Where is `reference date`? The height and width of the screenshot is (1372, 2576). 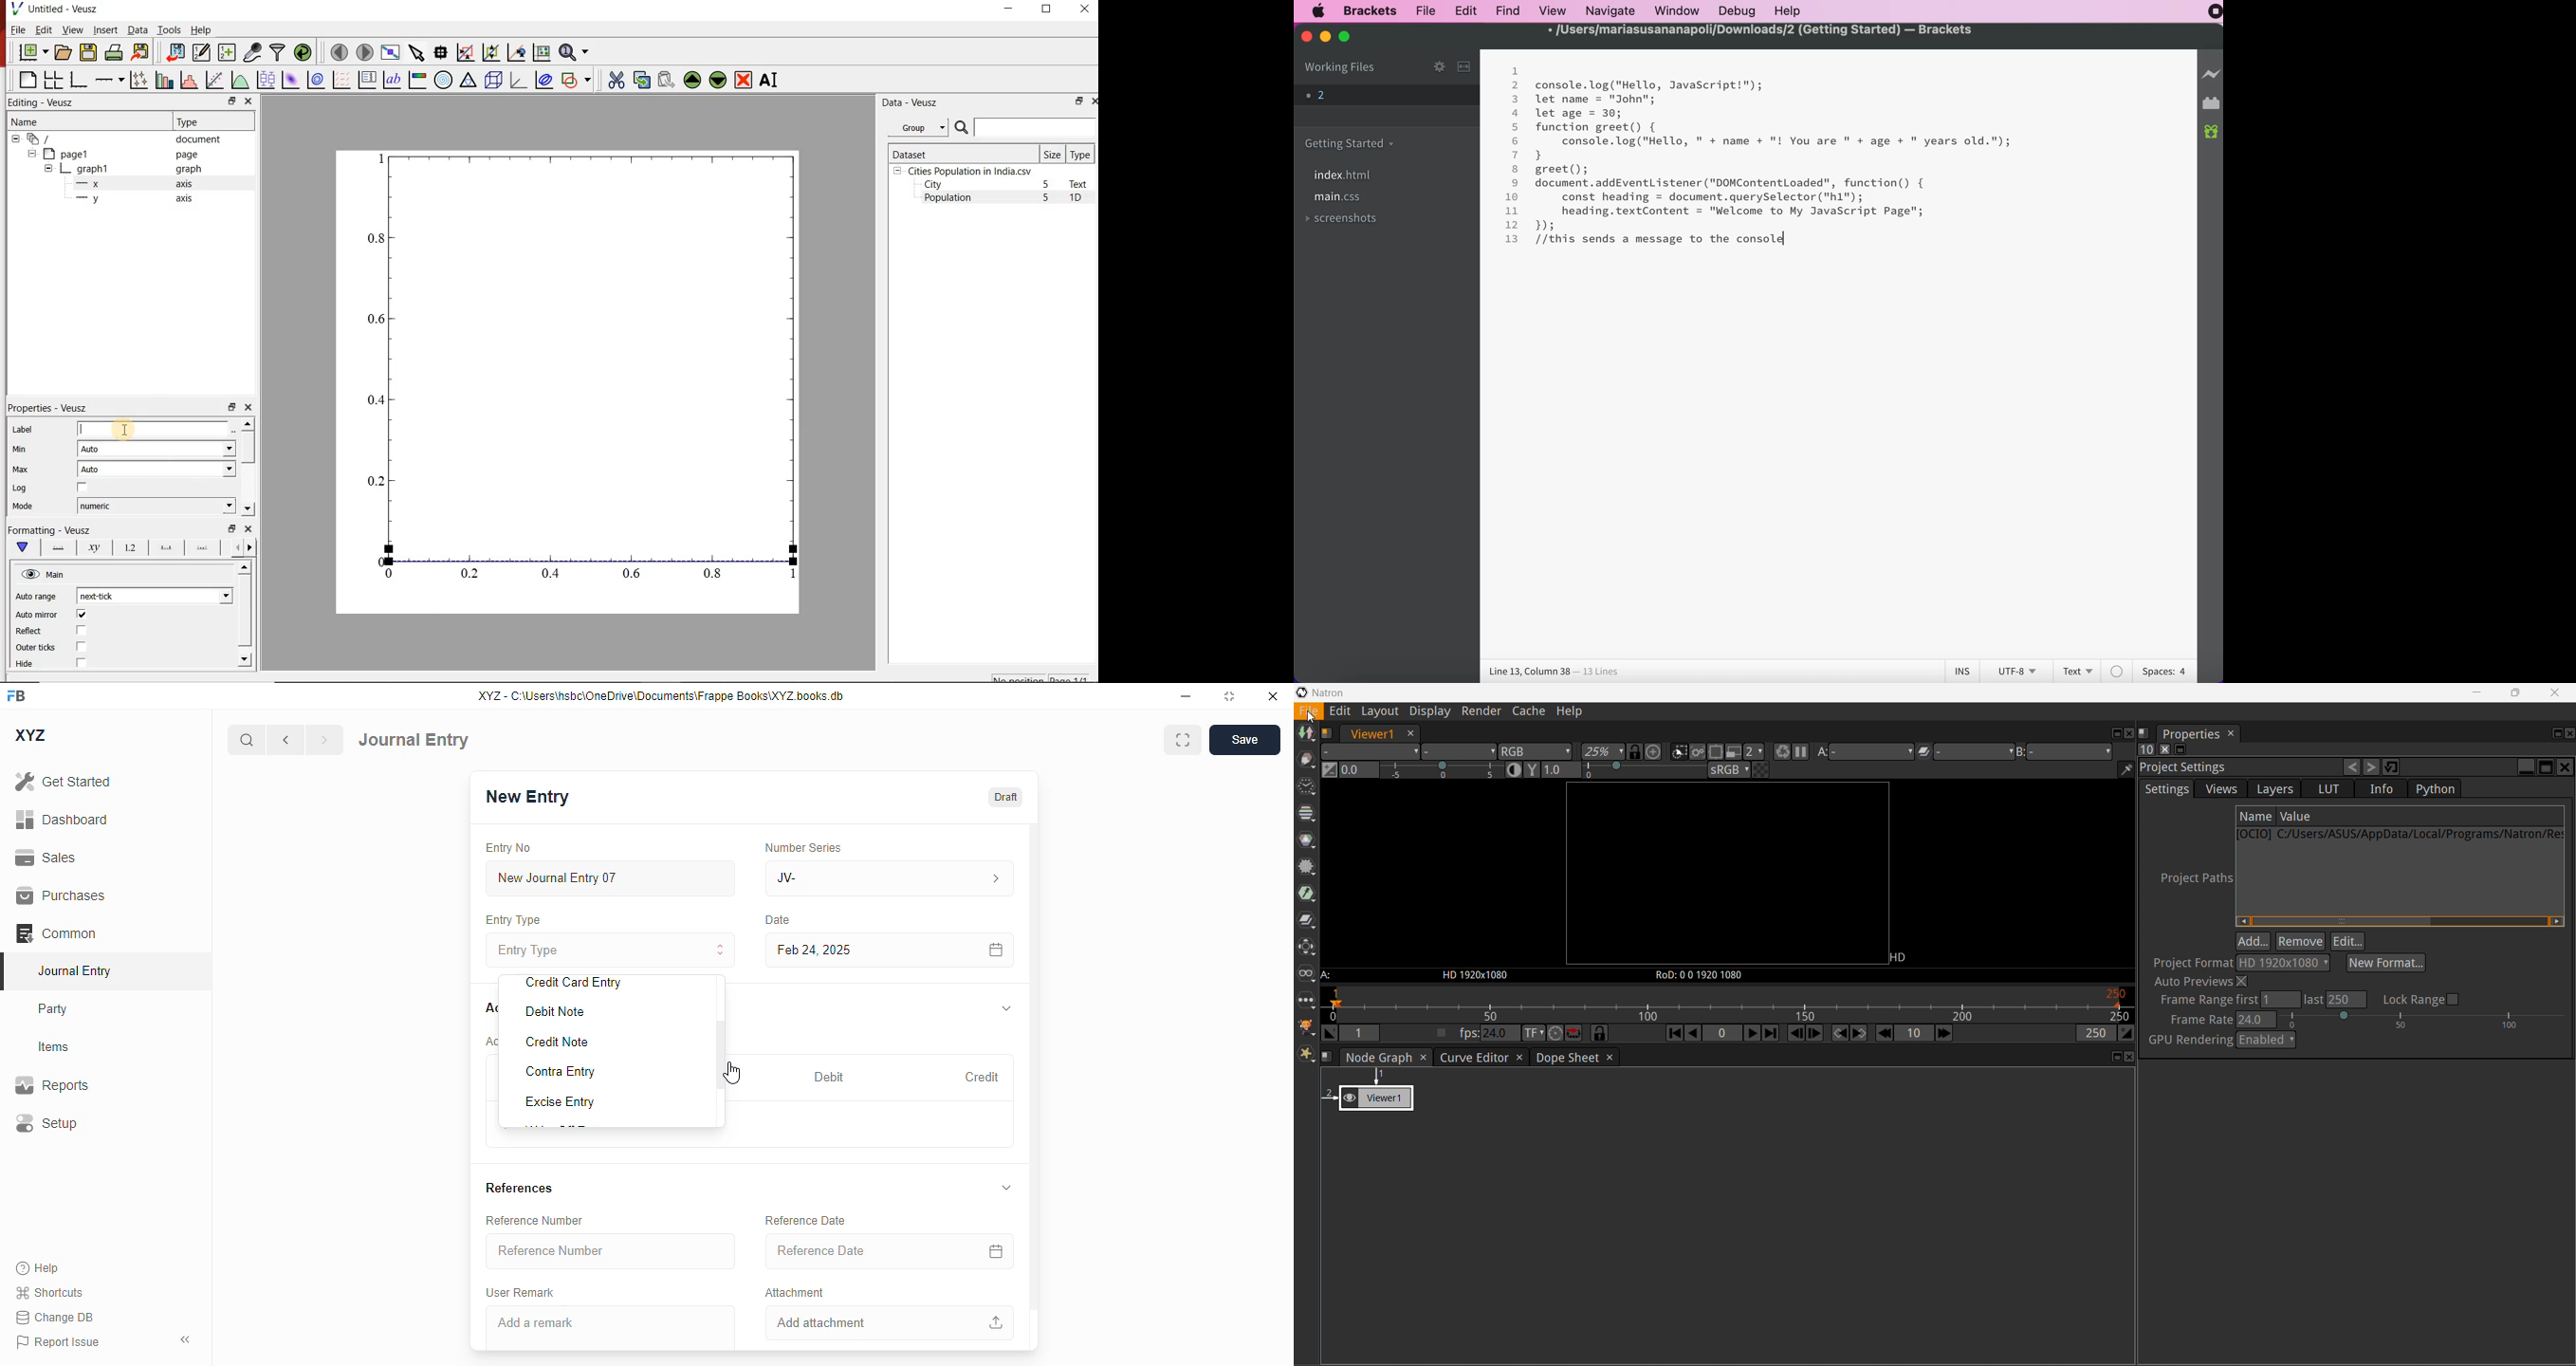 reference date is located at coordinates (851, 1250).